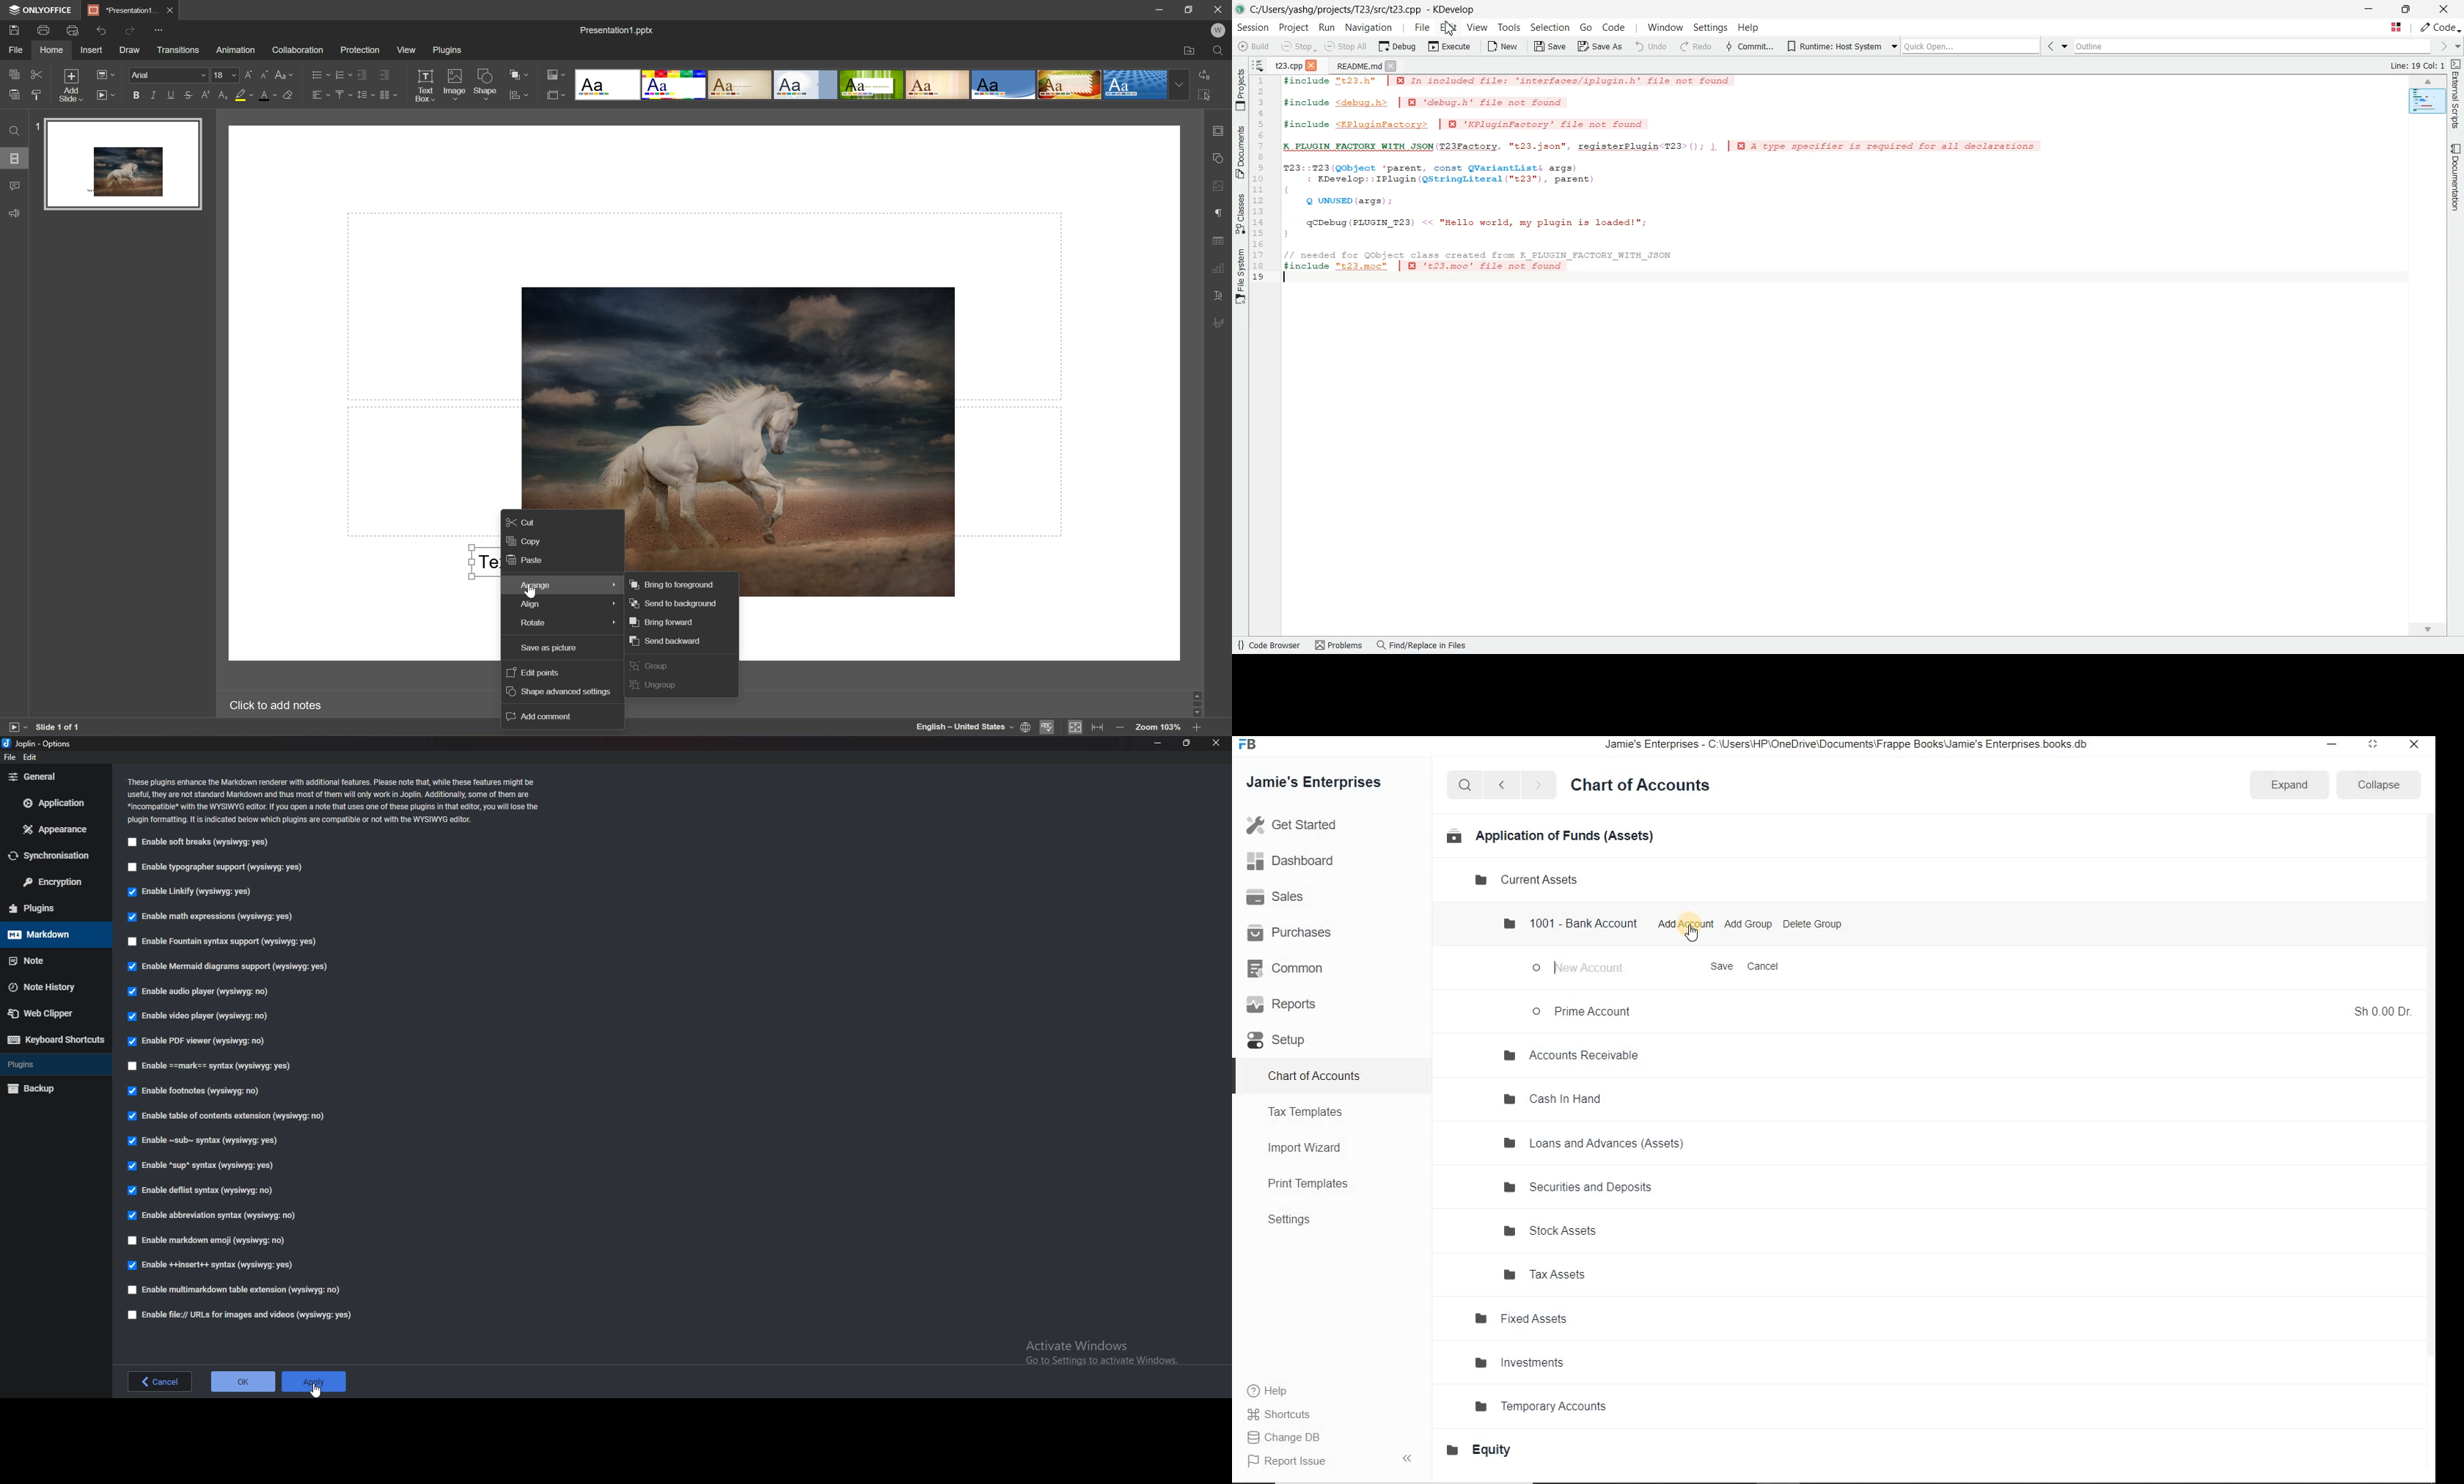 The image size is (2464, 1484). Describe the element at coordinates (244, 95) in the screenshot. I see `Highlight color` at that location.